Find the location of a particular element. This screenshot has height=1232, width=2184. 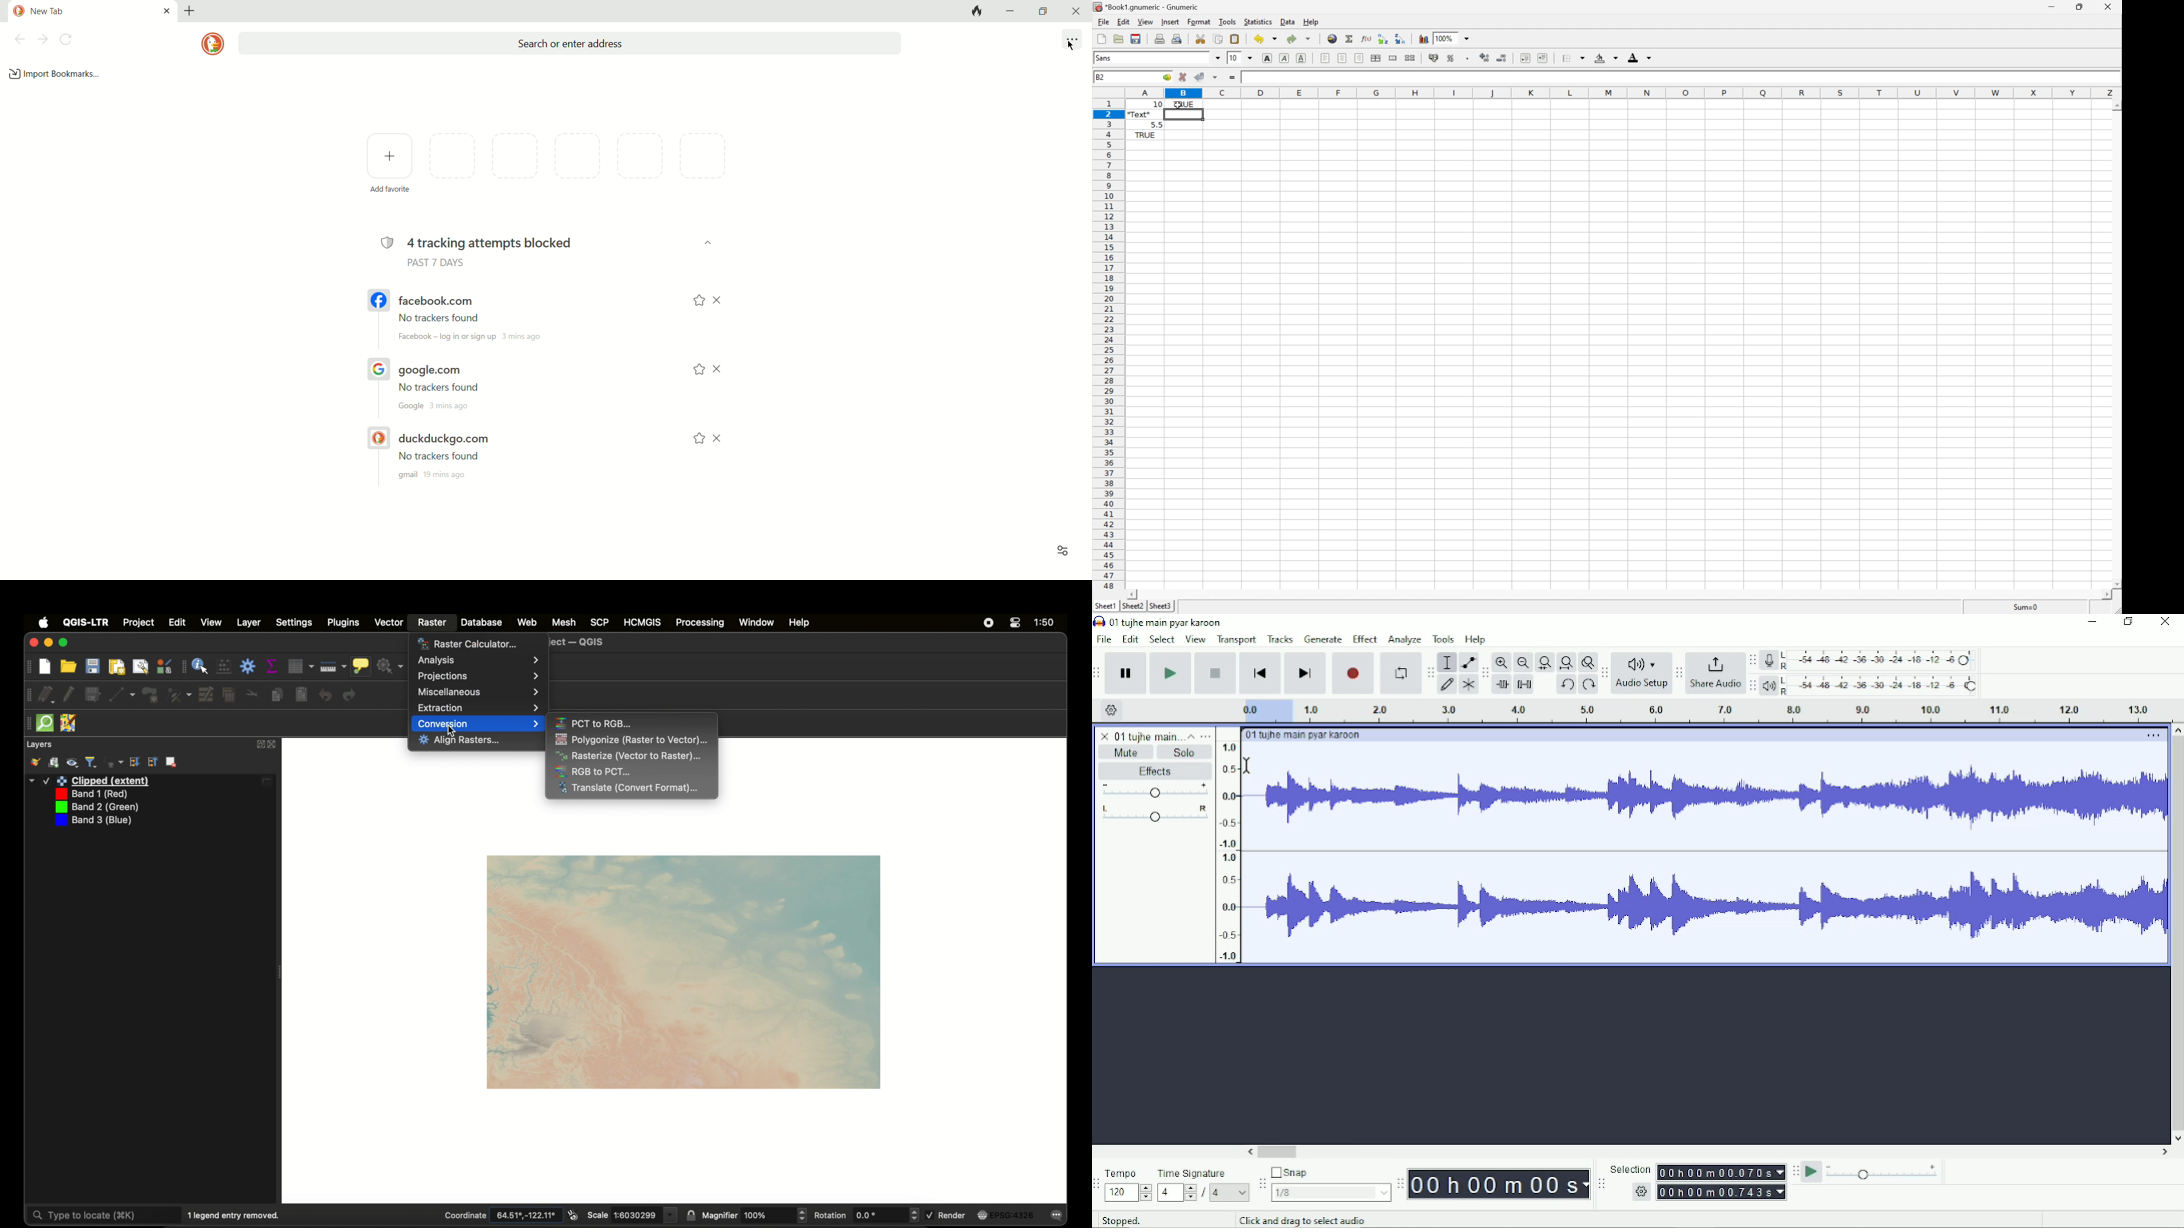

layer 1 edited is located at coordinates (151, 781).